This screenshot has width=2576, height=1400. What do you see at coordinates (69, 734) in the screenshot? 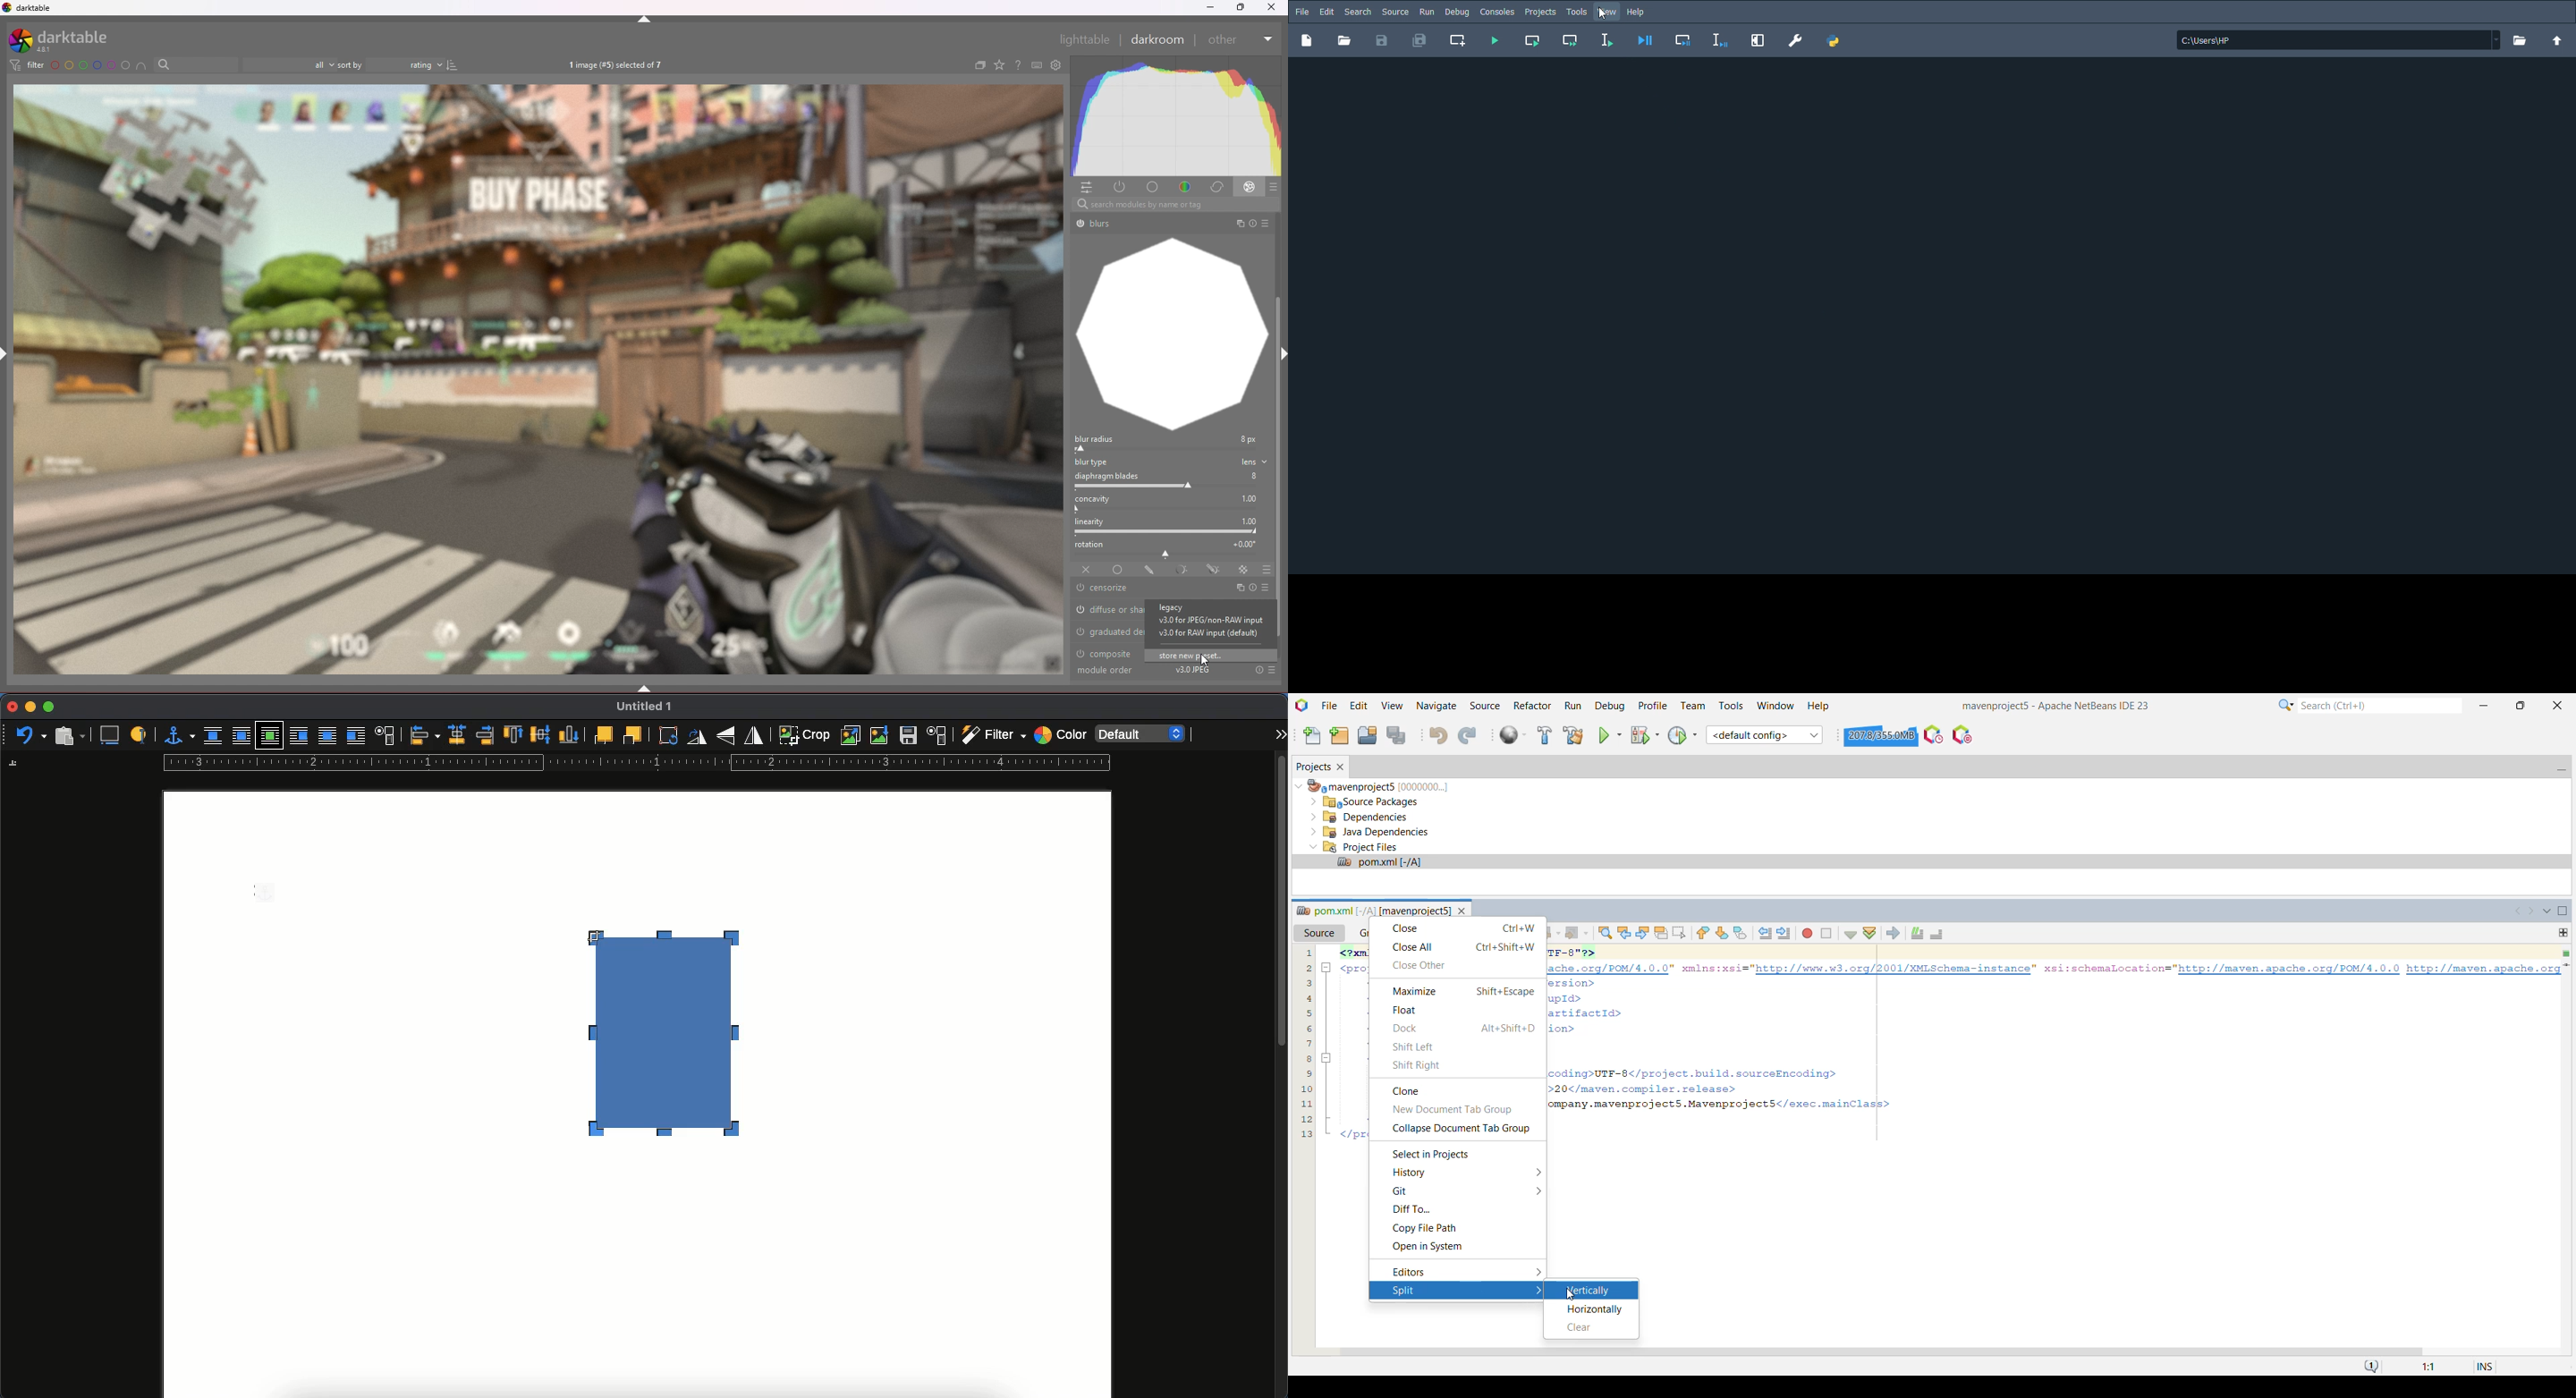
I see `paste` at bounding box center [69, 734].